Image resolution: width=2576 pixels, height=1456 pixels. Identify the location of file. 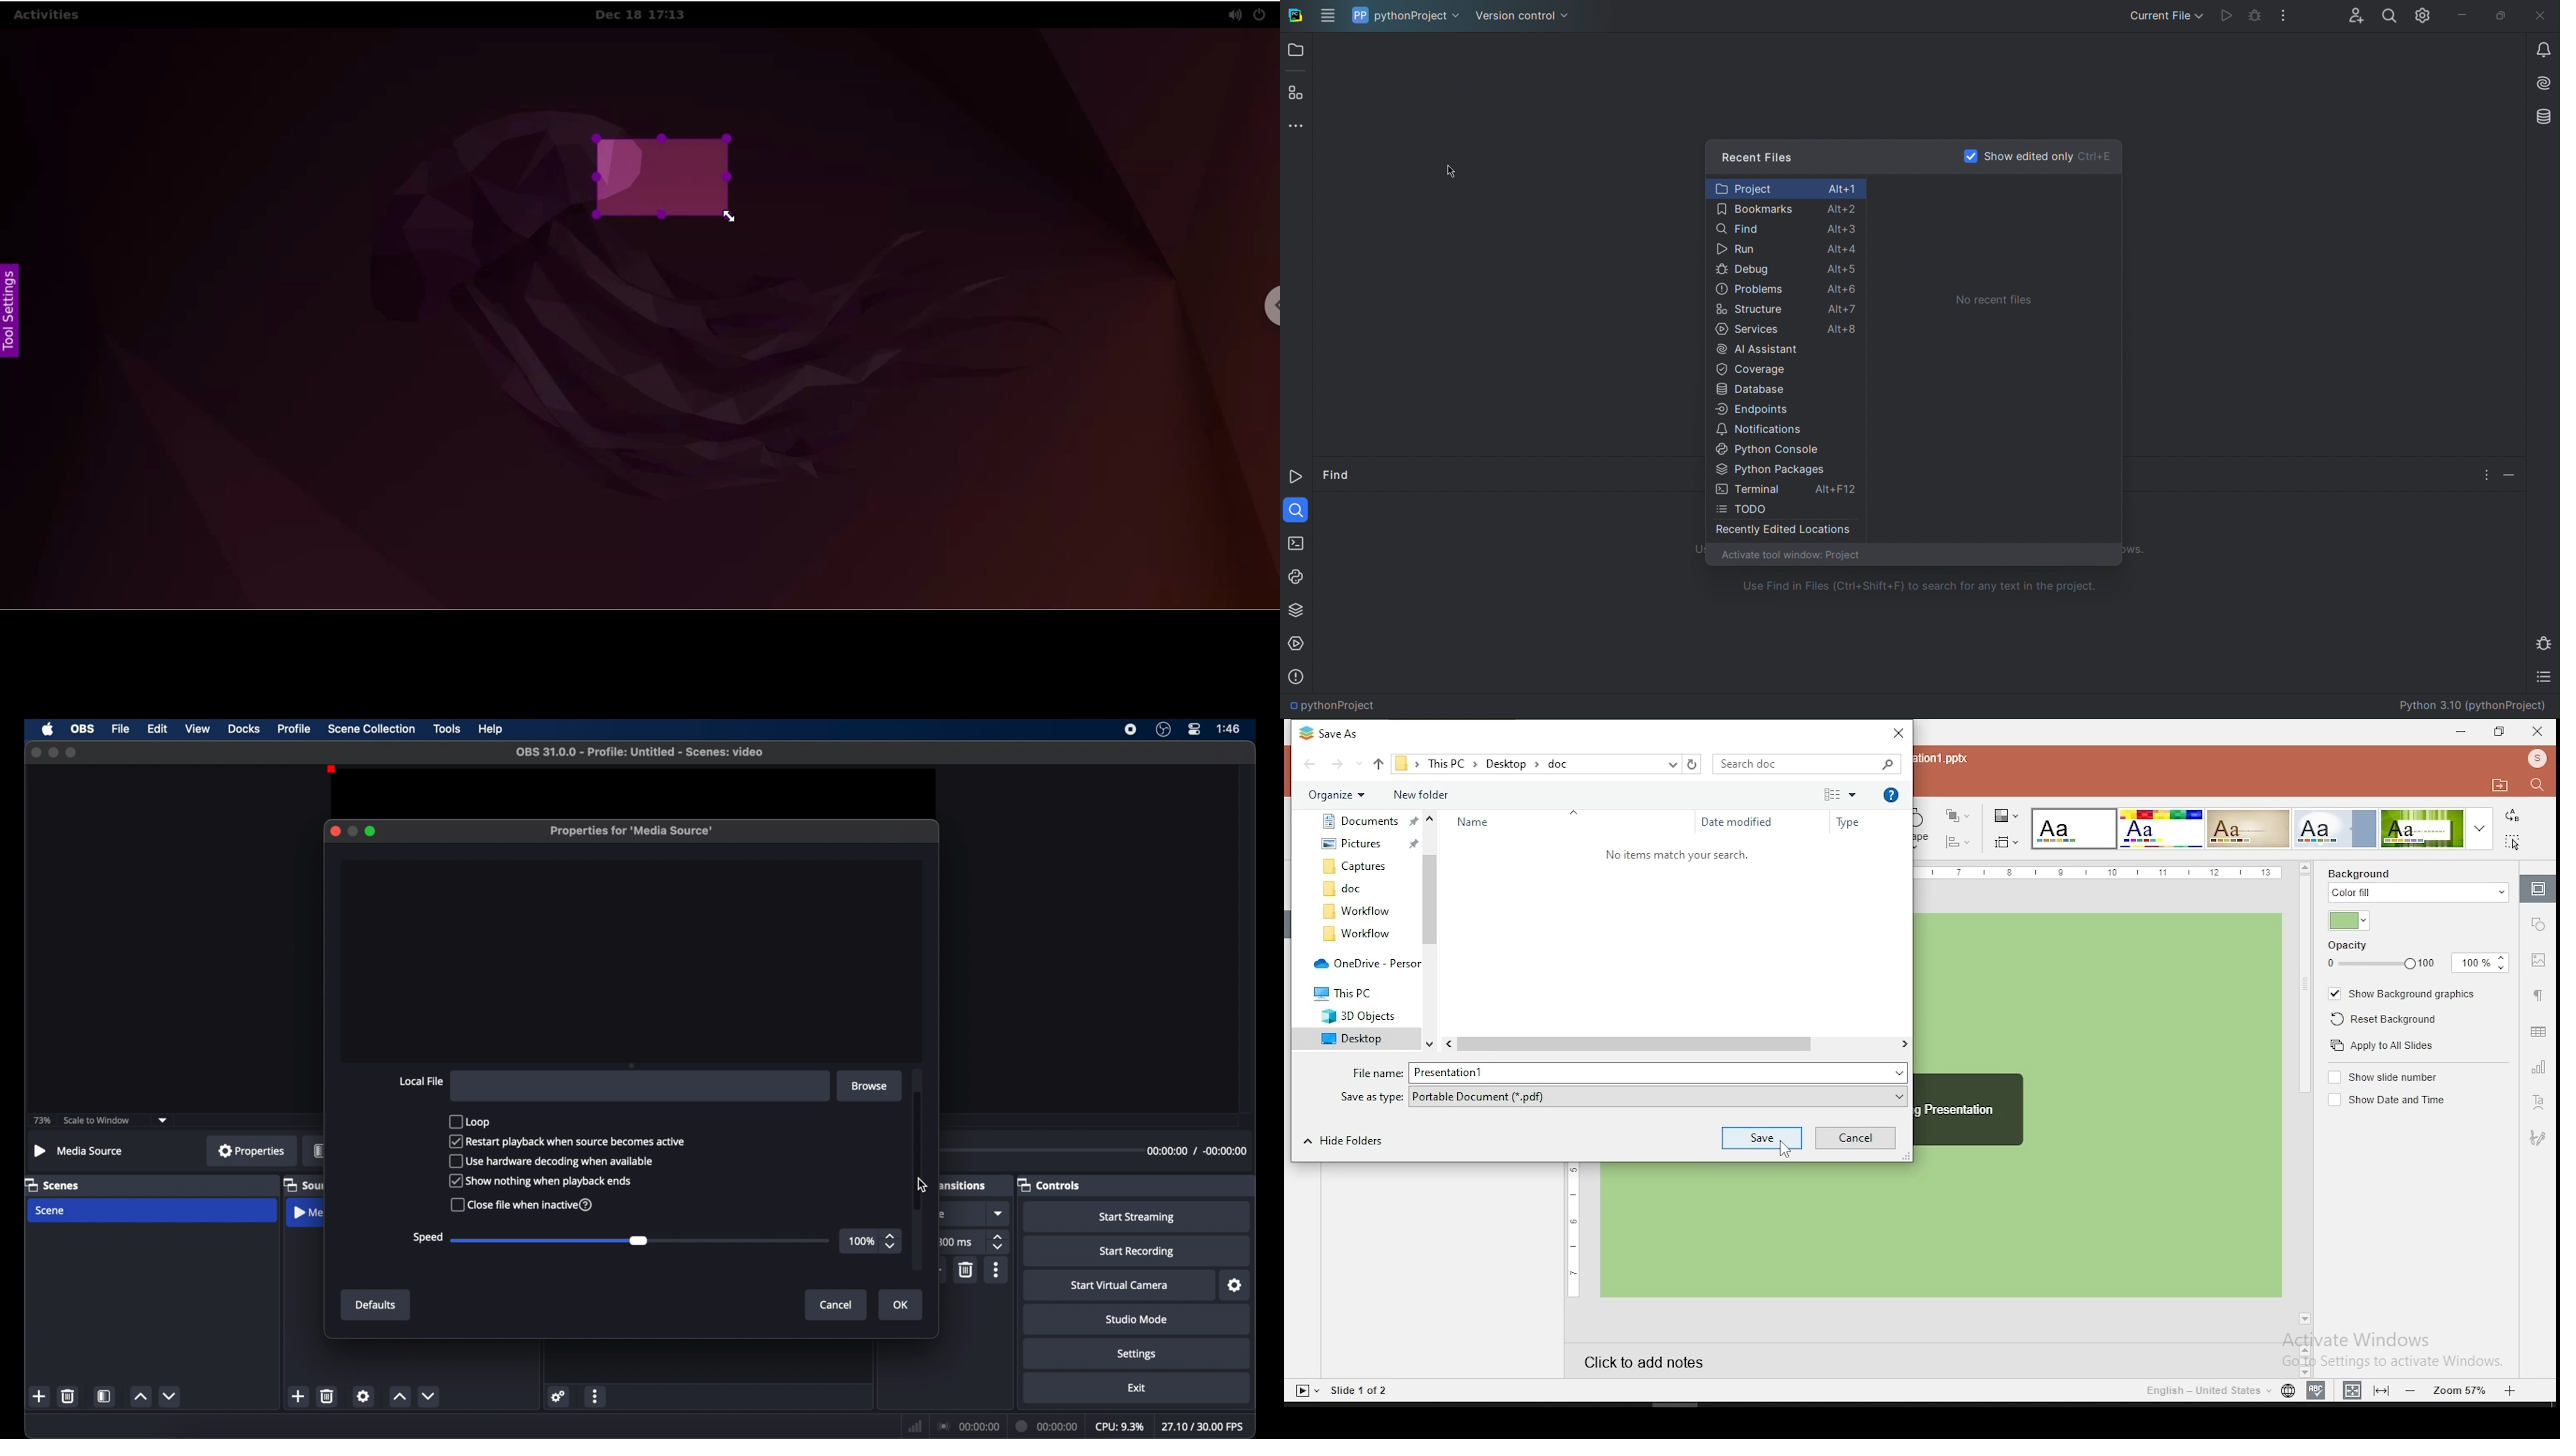
(121, 730).